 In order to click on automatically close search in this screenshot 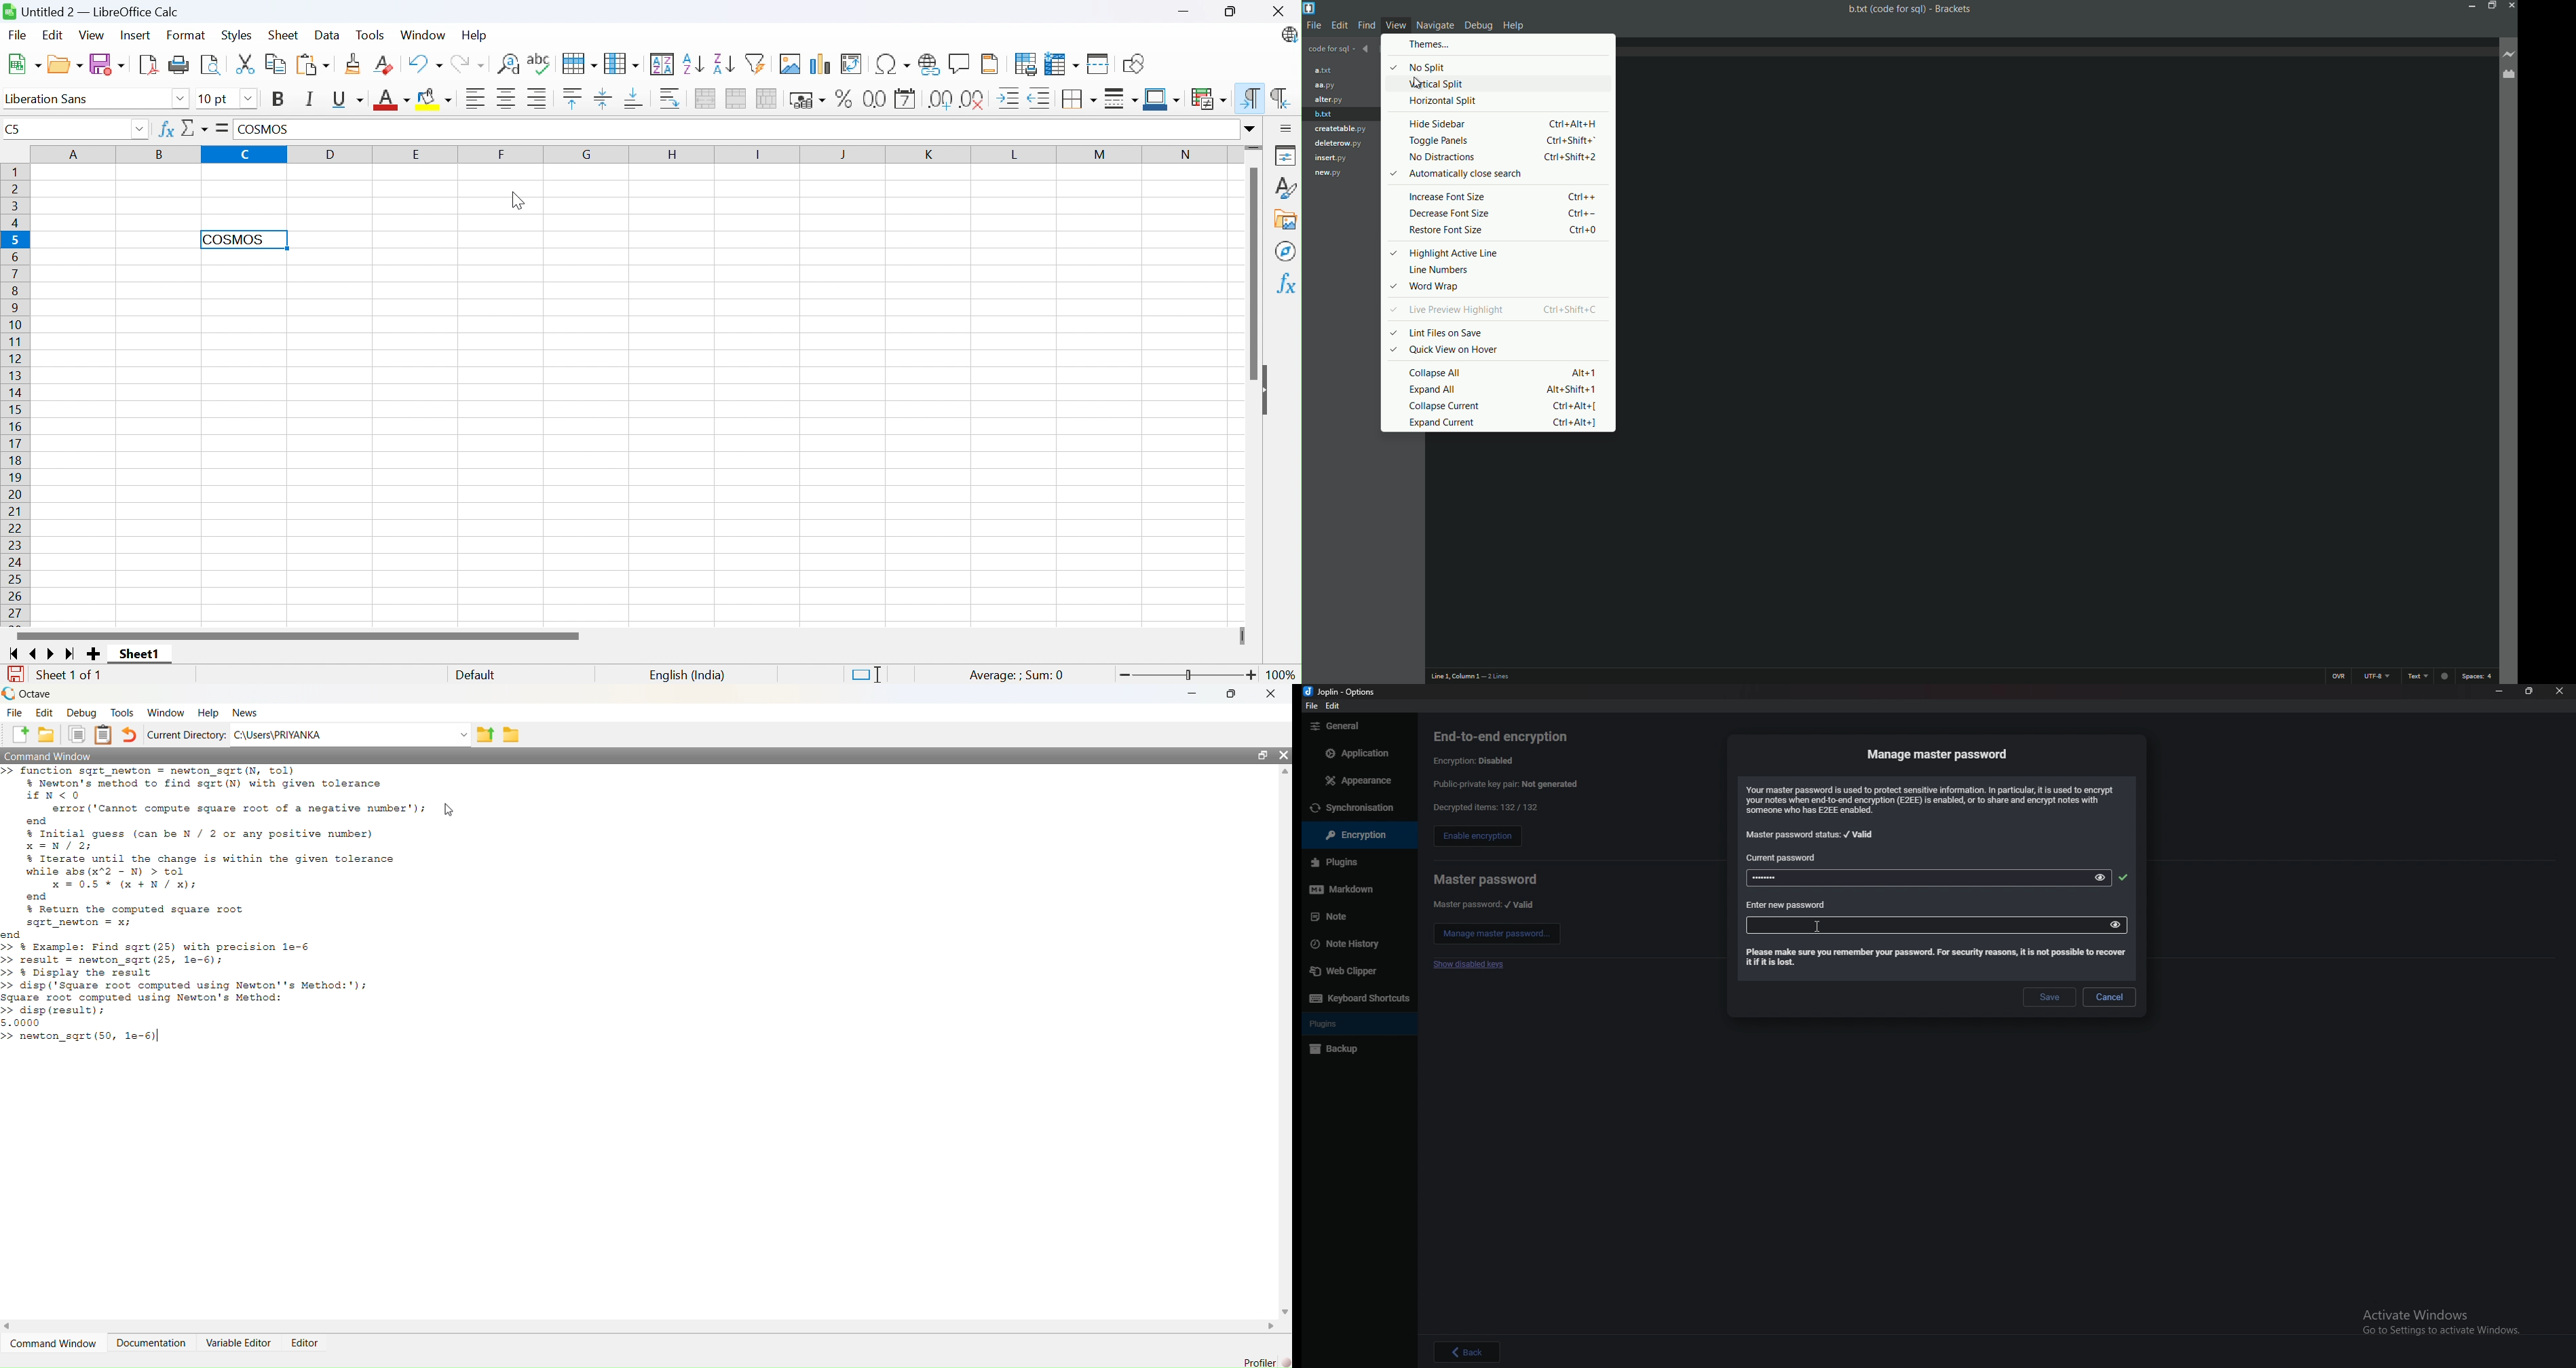, I will do `click(1505, 174)`.